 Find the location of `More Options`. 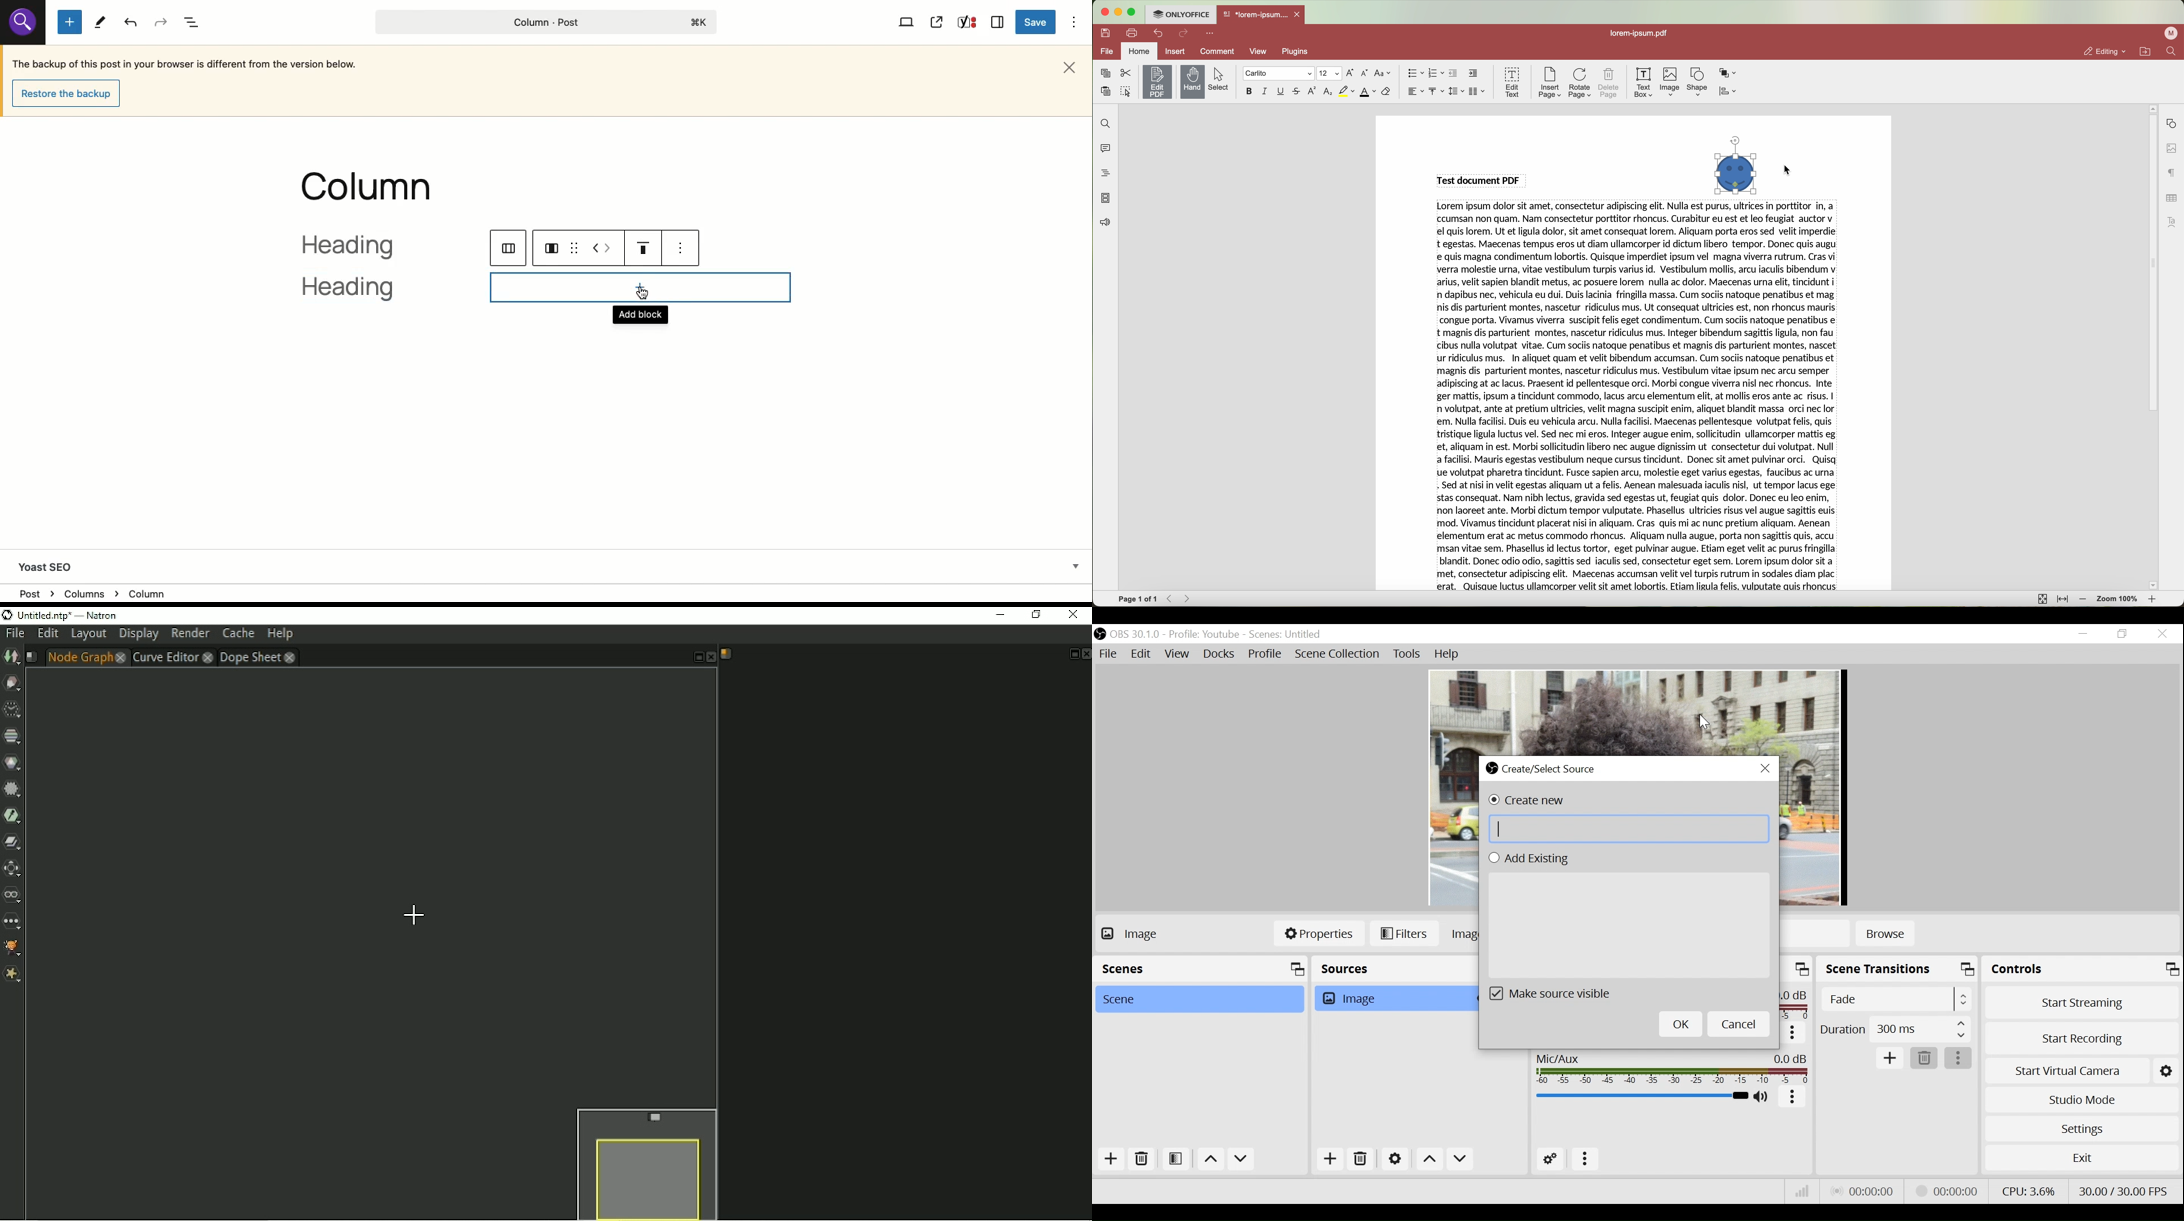

More Options is located at coordinates (1958, 1057).